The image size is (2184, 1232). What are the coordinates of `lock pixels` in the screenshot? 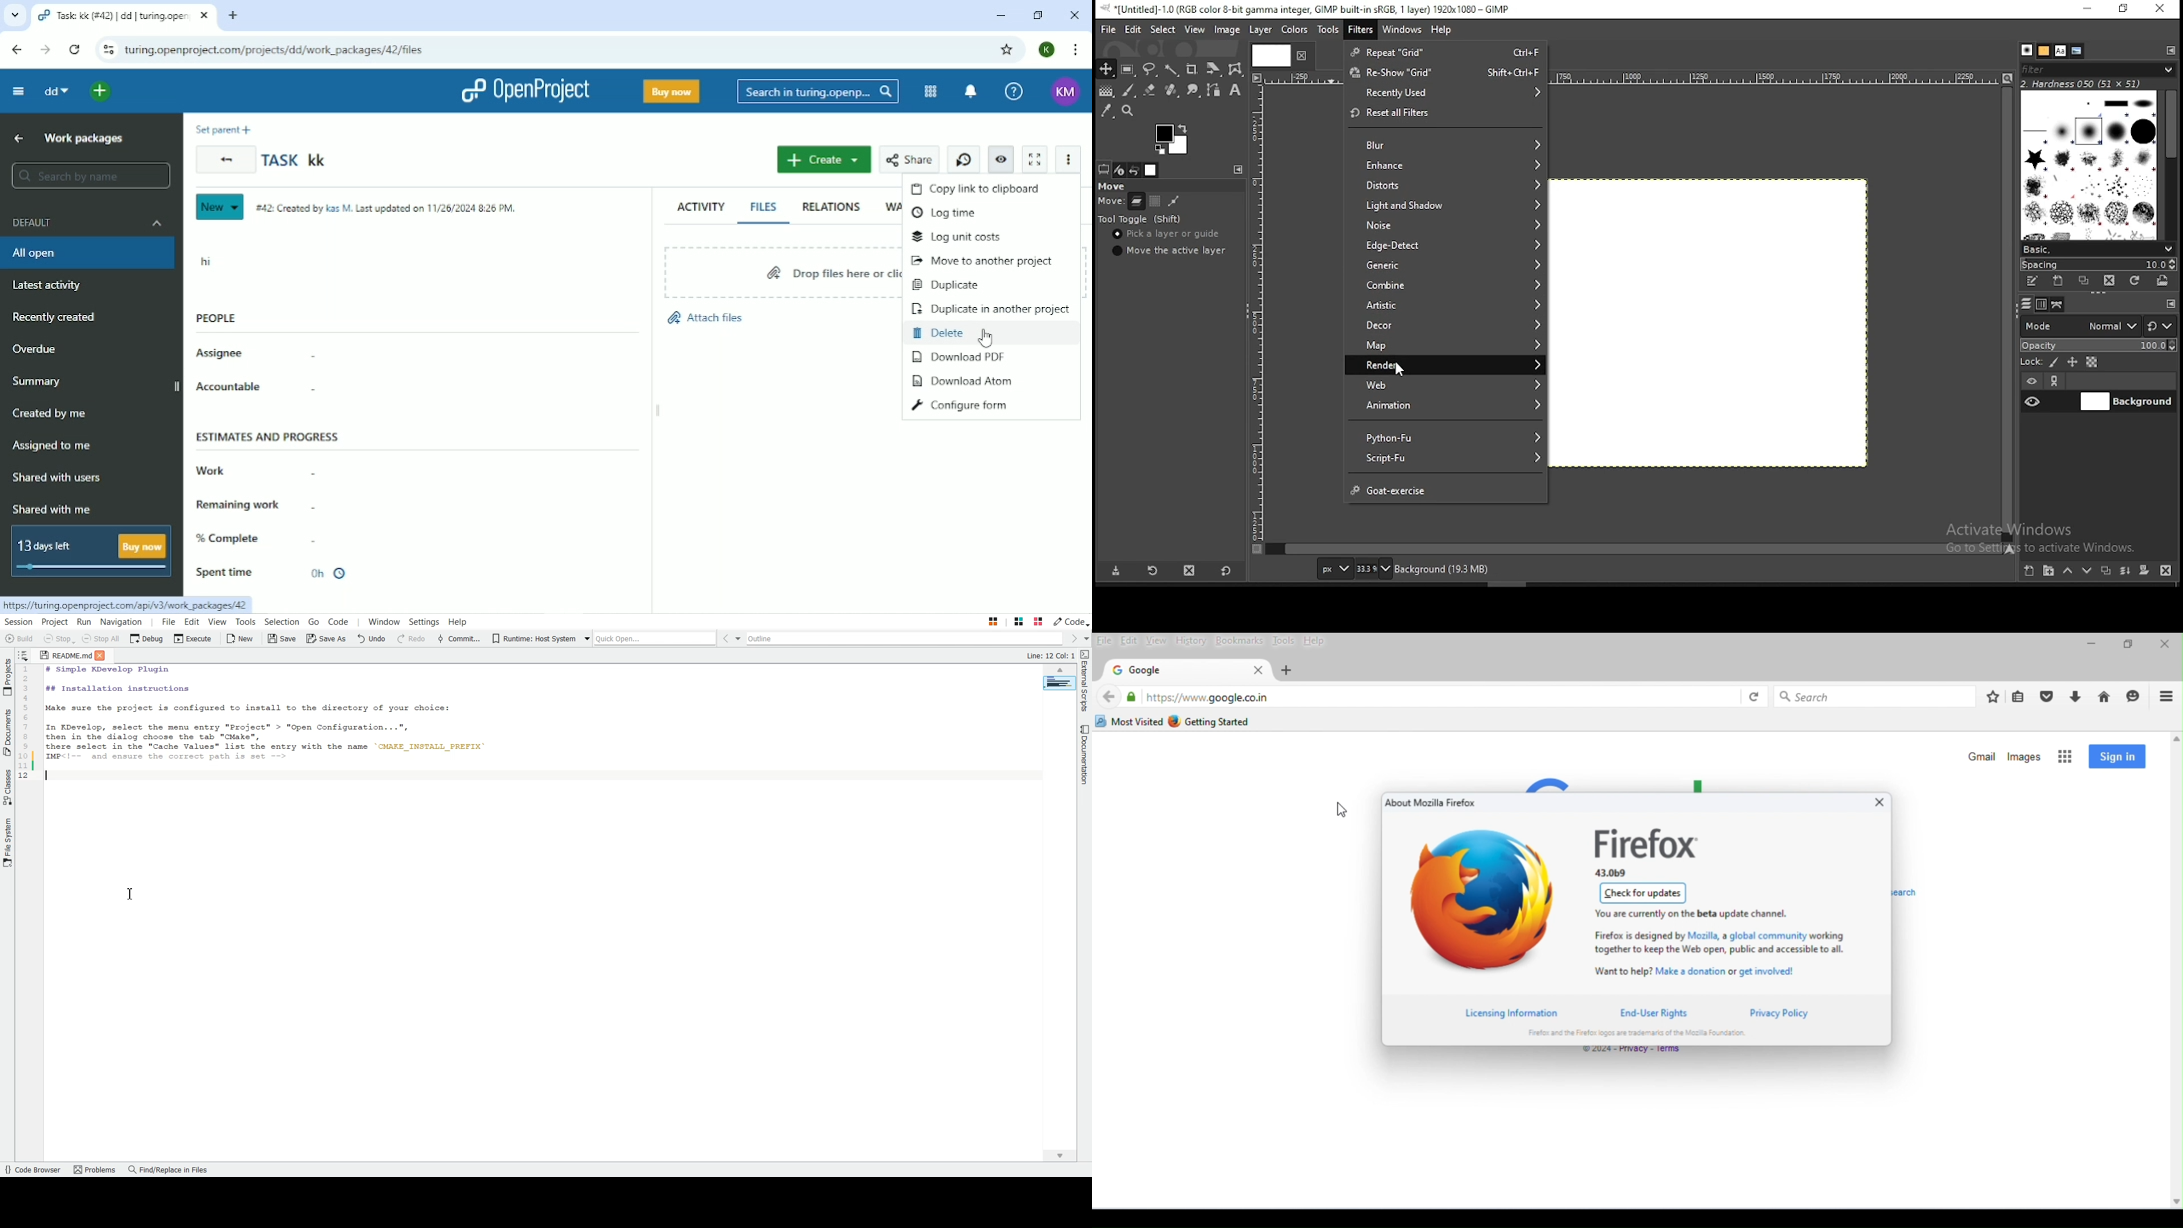 It's located at (2054, 362).